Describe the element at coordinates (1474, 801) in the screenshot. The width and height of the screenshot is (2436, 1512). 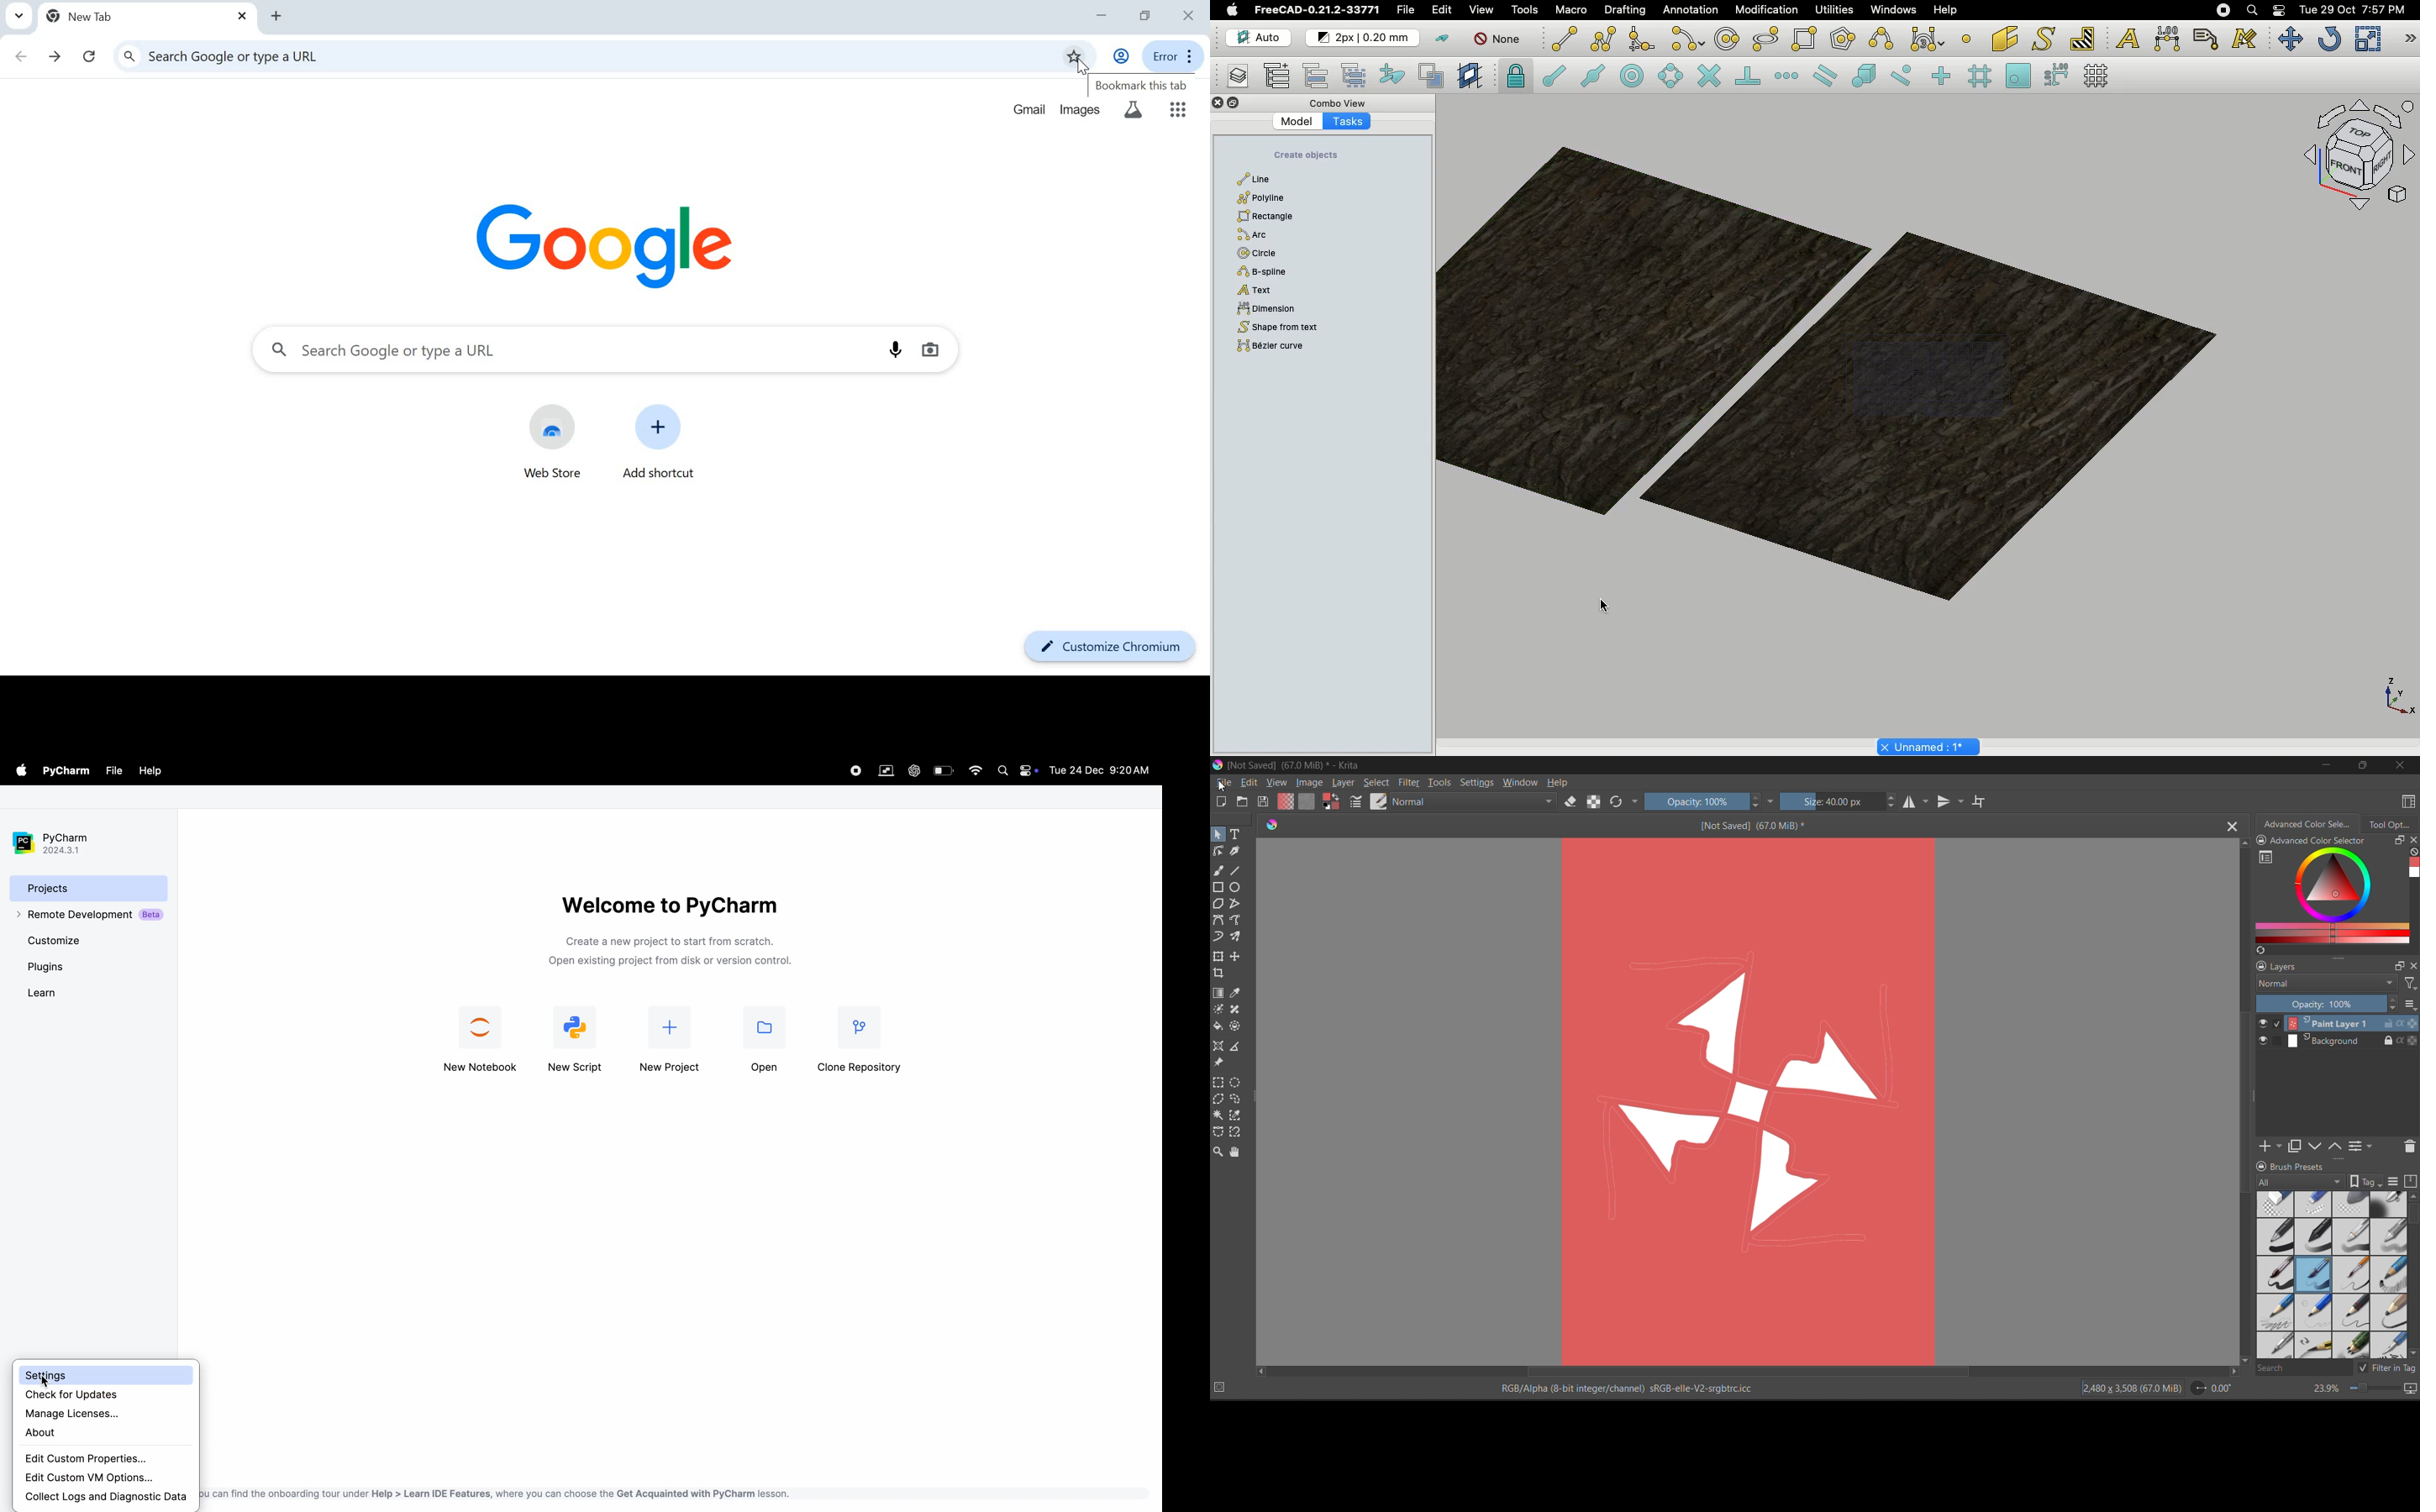
I see `normal` at that location.